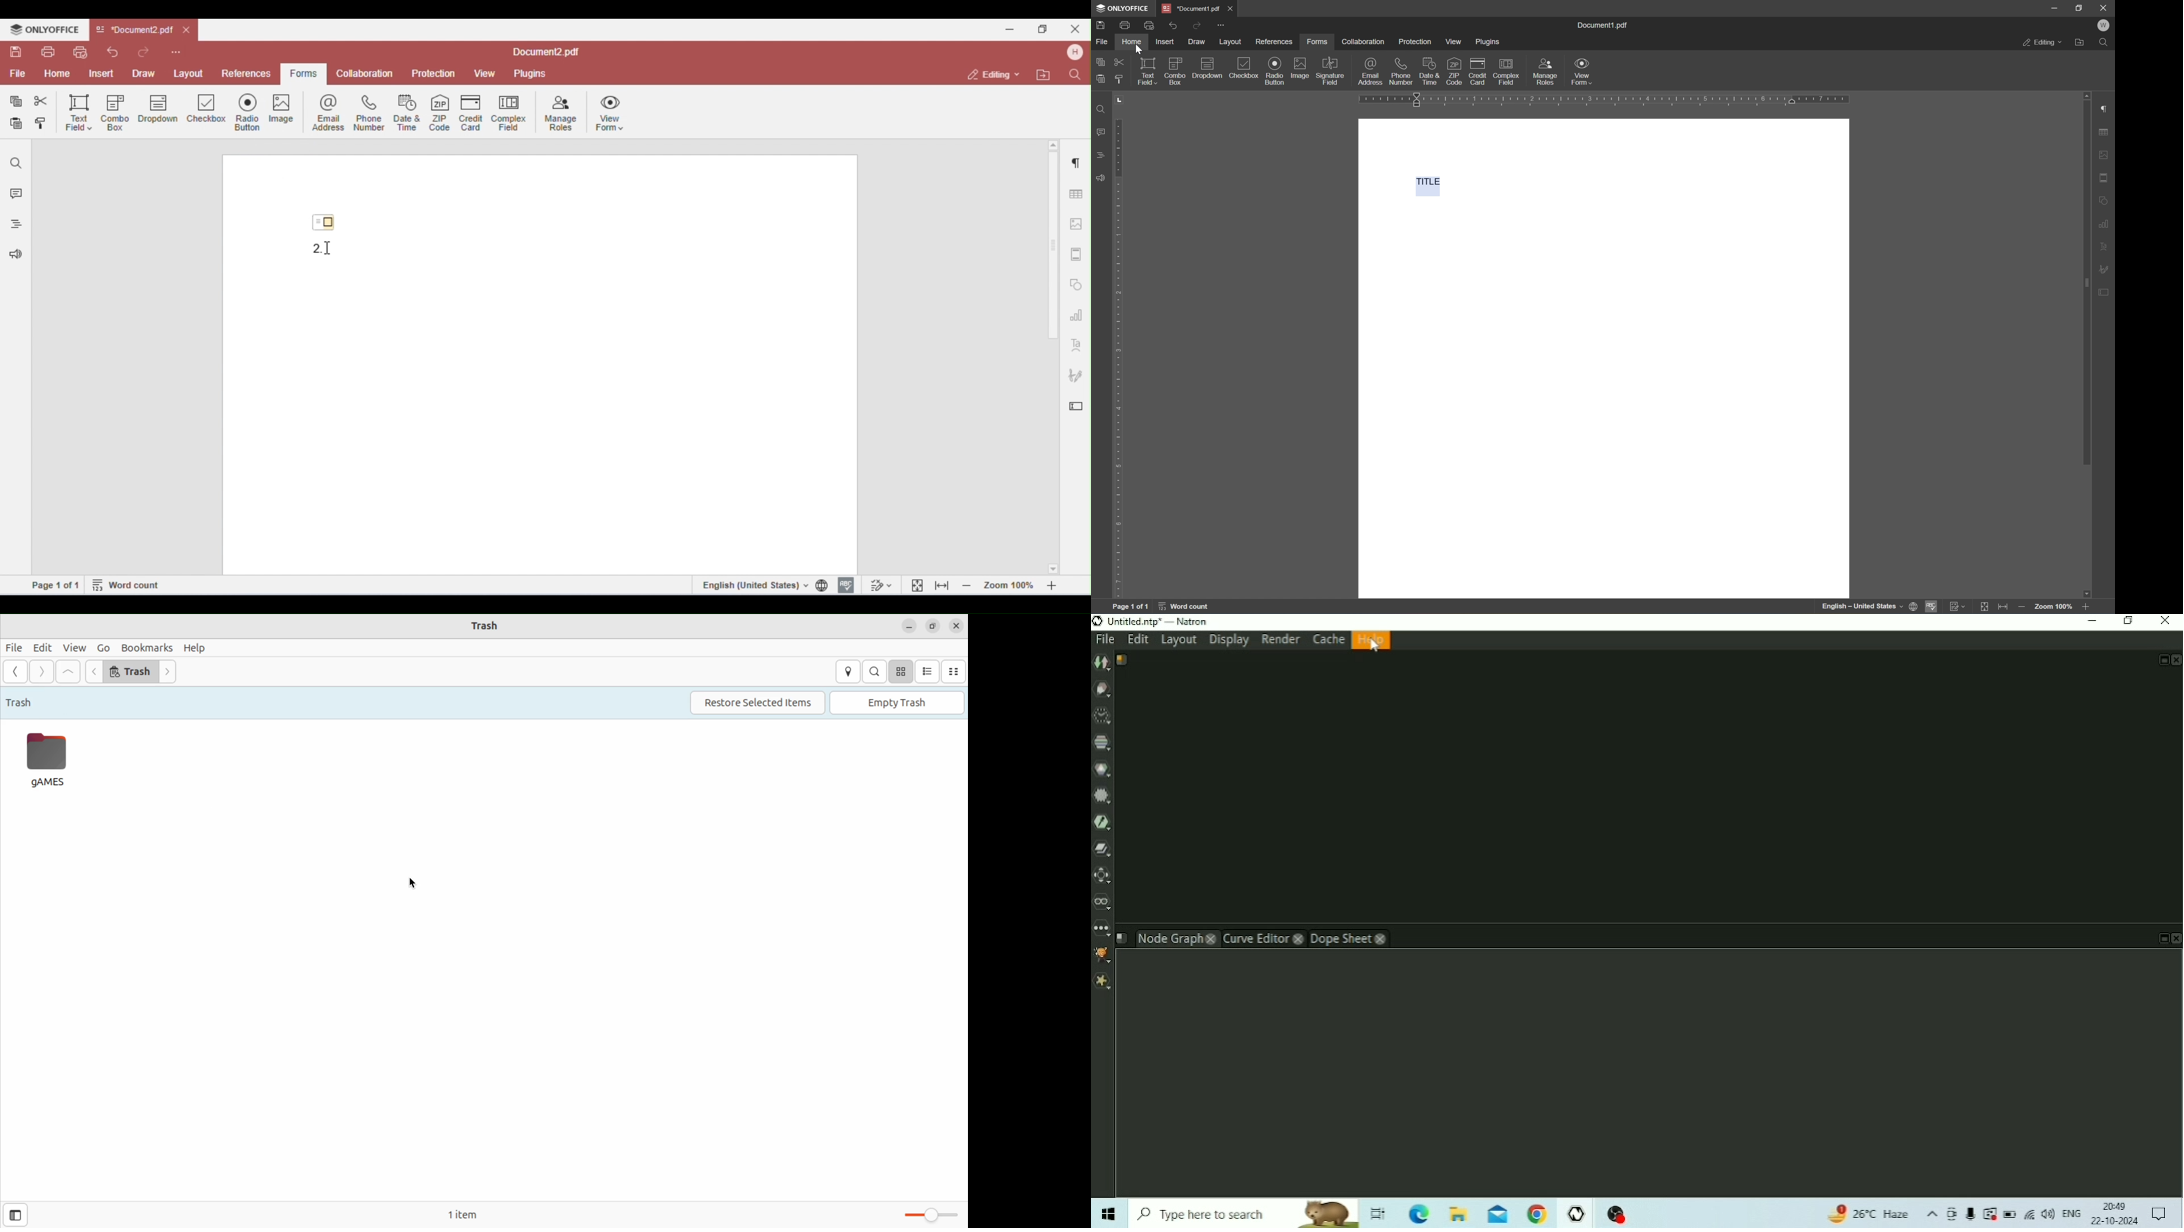 This screenshot has height=1232, width=2184. What do you see at coordinates (1230, 8) in the screenshot?
I see `close` at bounding box center [1230, 8].